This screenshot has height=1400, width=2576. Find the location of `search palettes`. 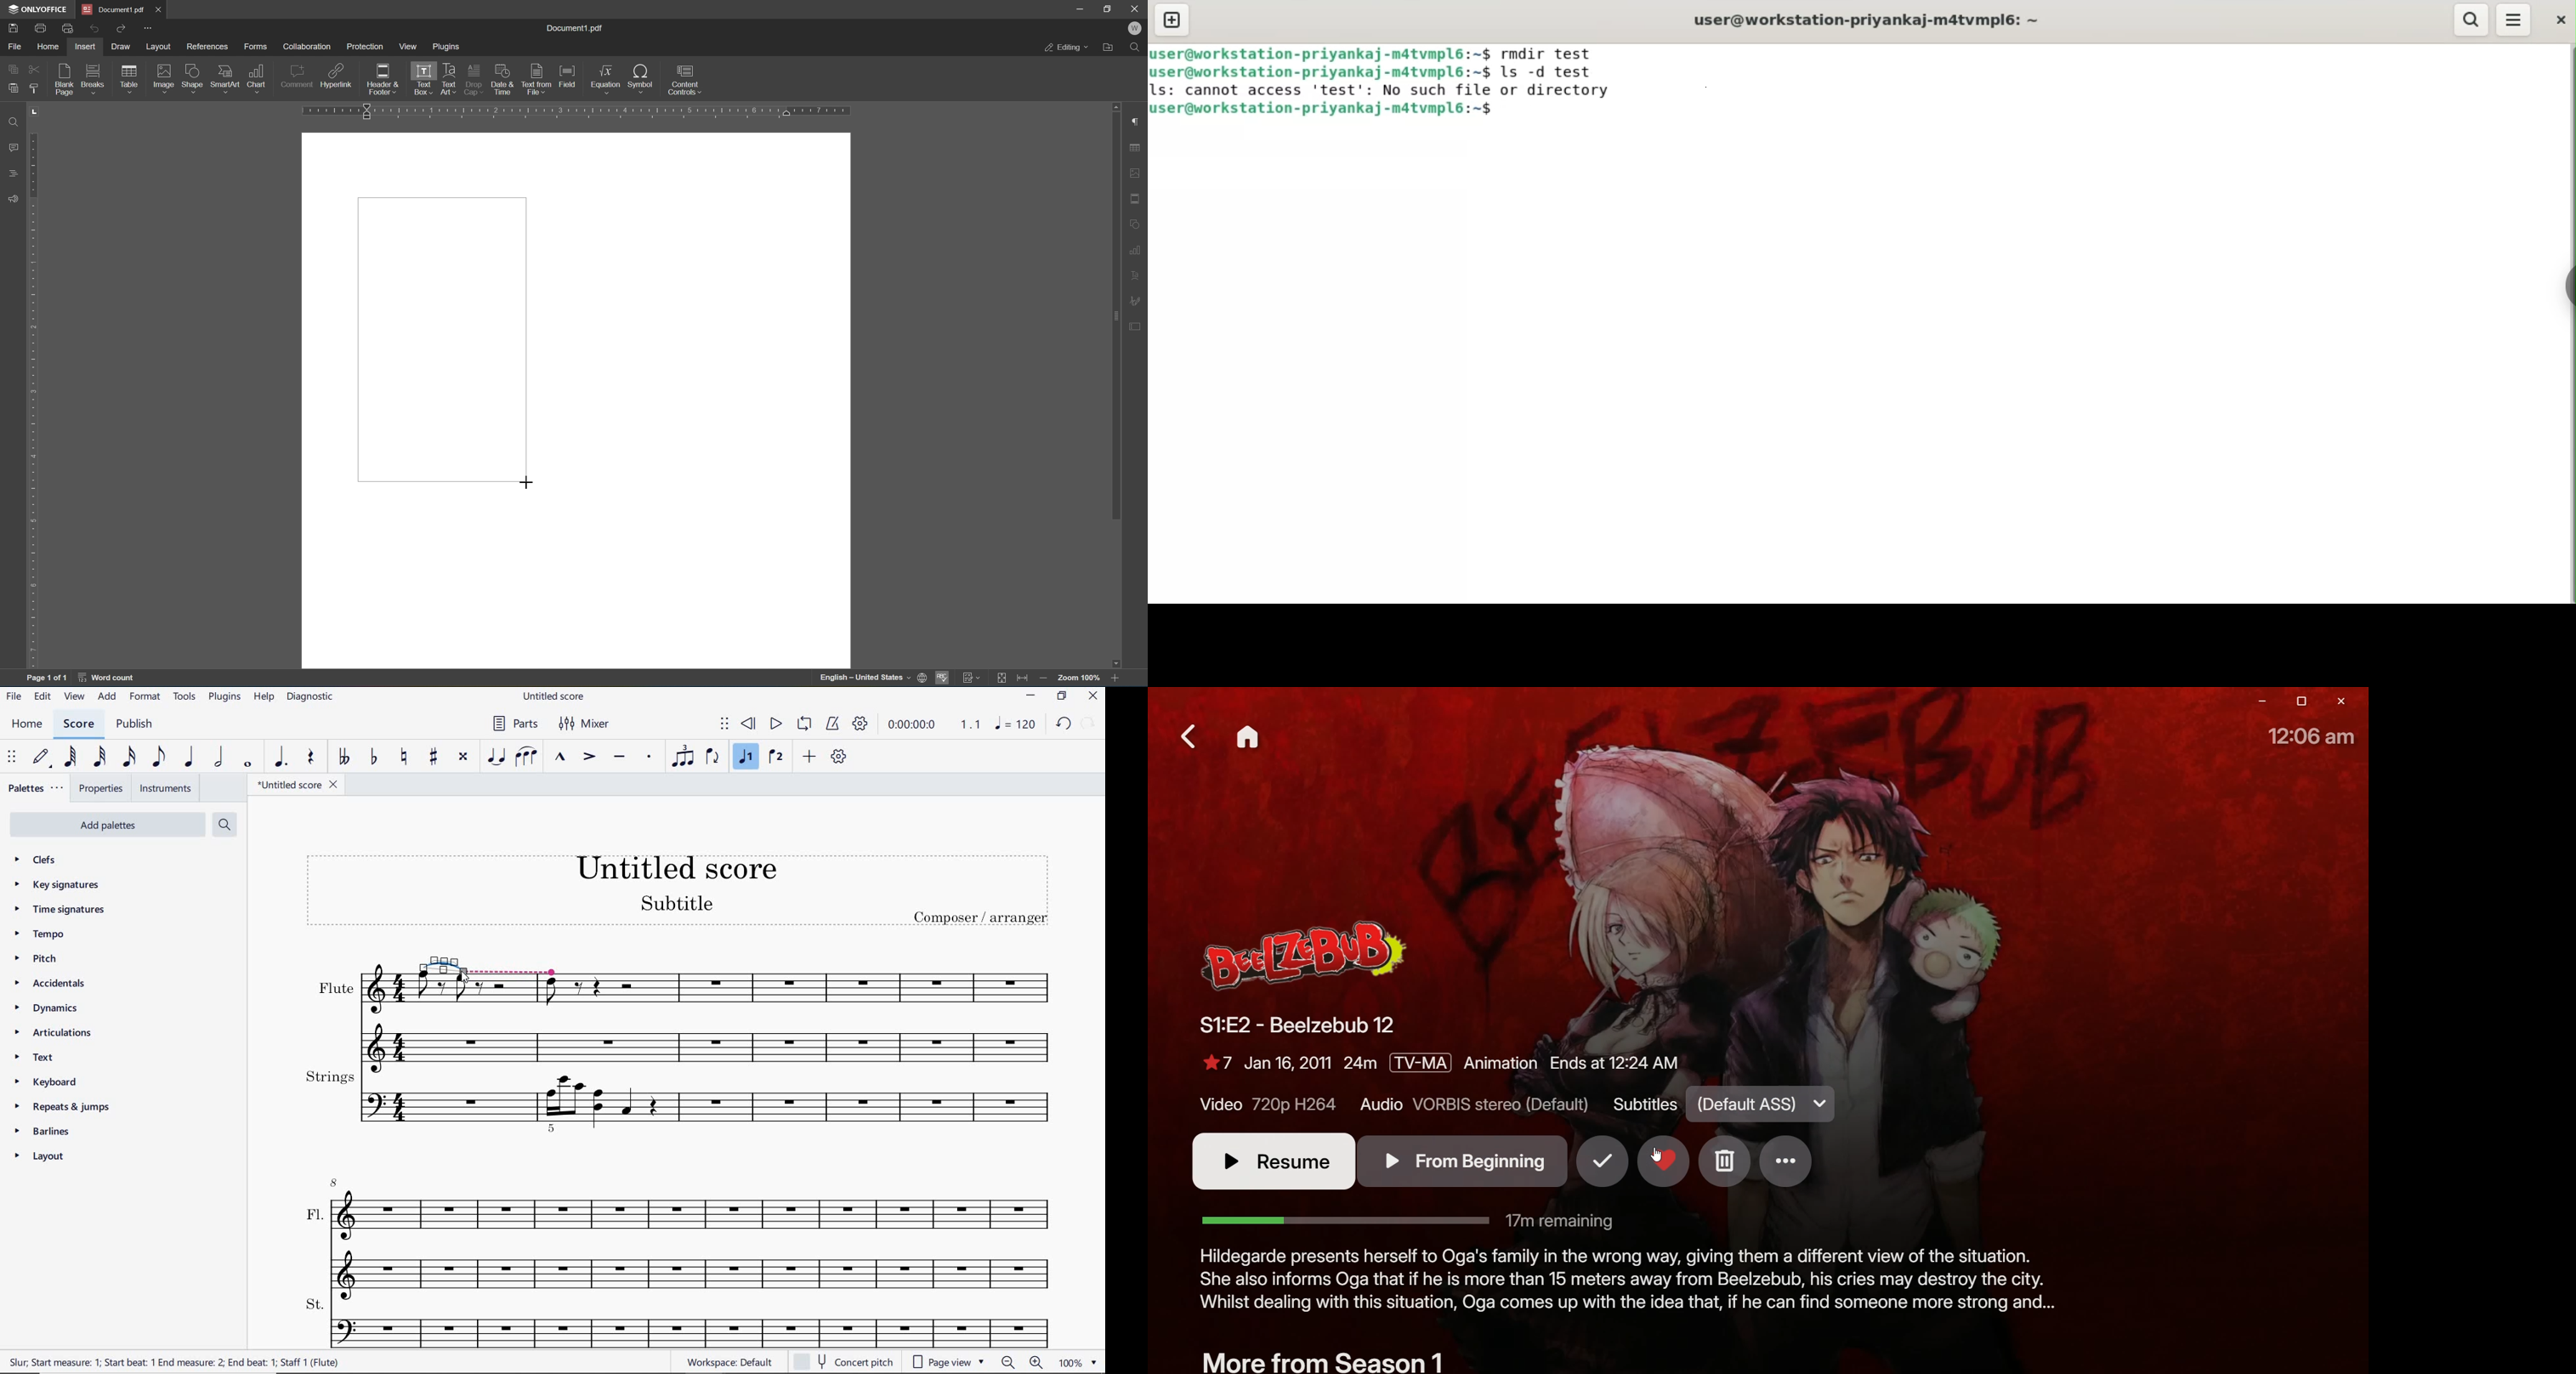

search palettes is located at coordinates (226, 825).